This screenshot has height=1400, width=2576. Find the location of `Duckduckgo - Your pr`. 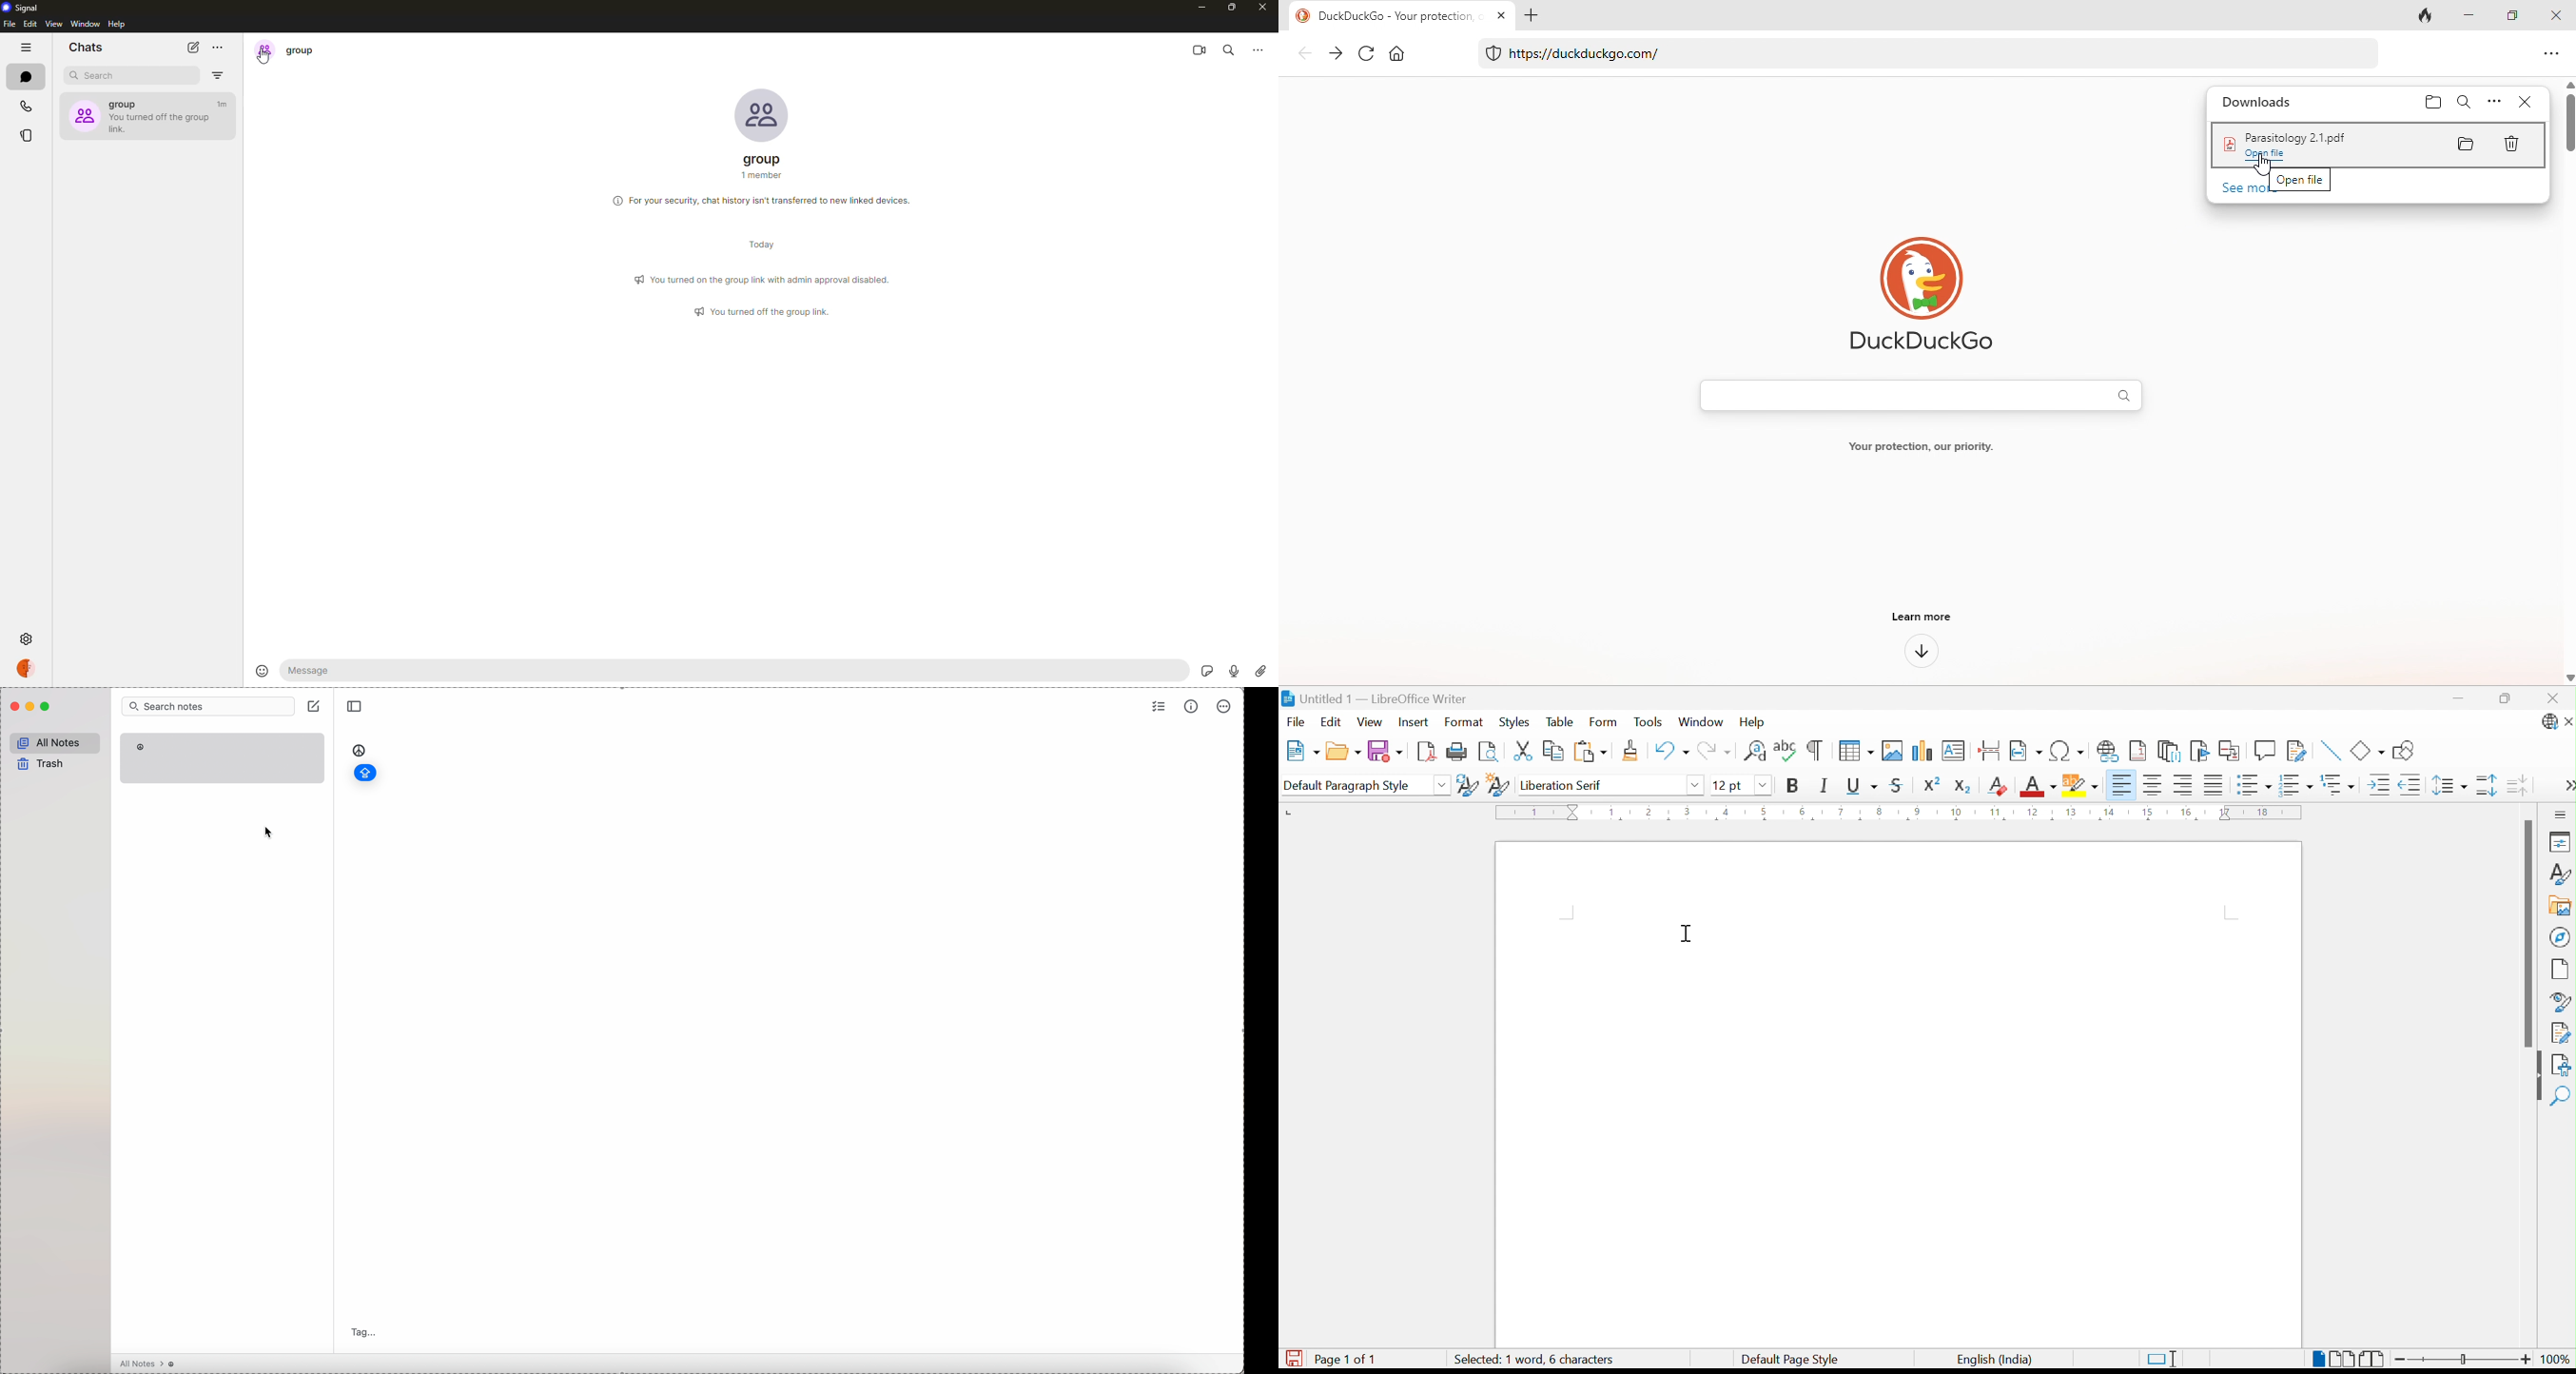

Duckduckgo - Your pr is located at coordinates (1398, 15).